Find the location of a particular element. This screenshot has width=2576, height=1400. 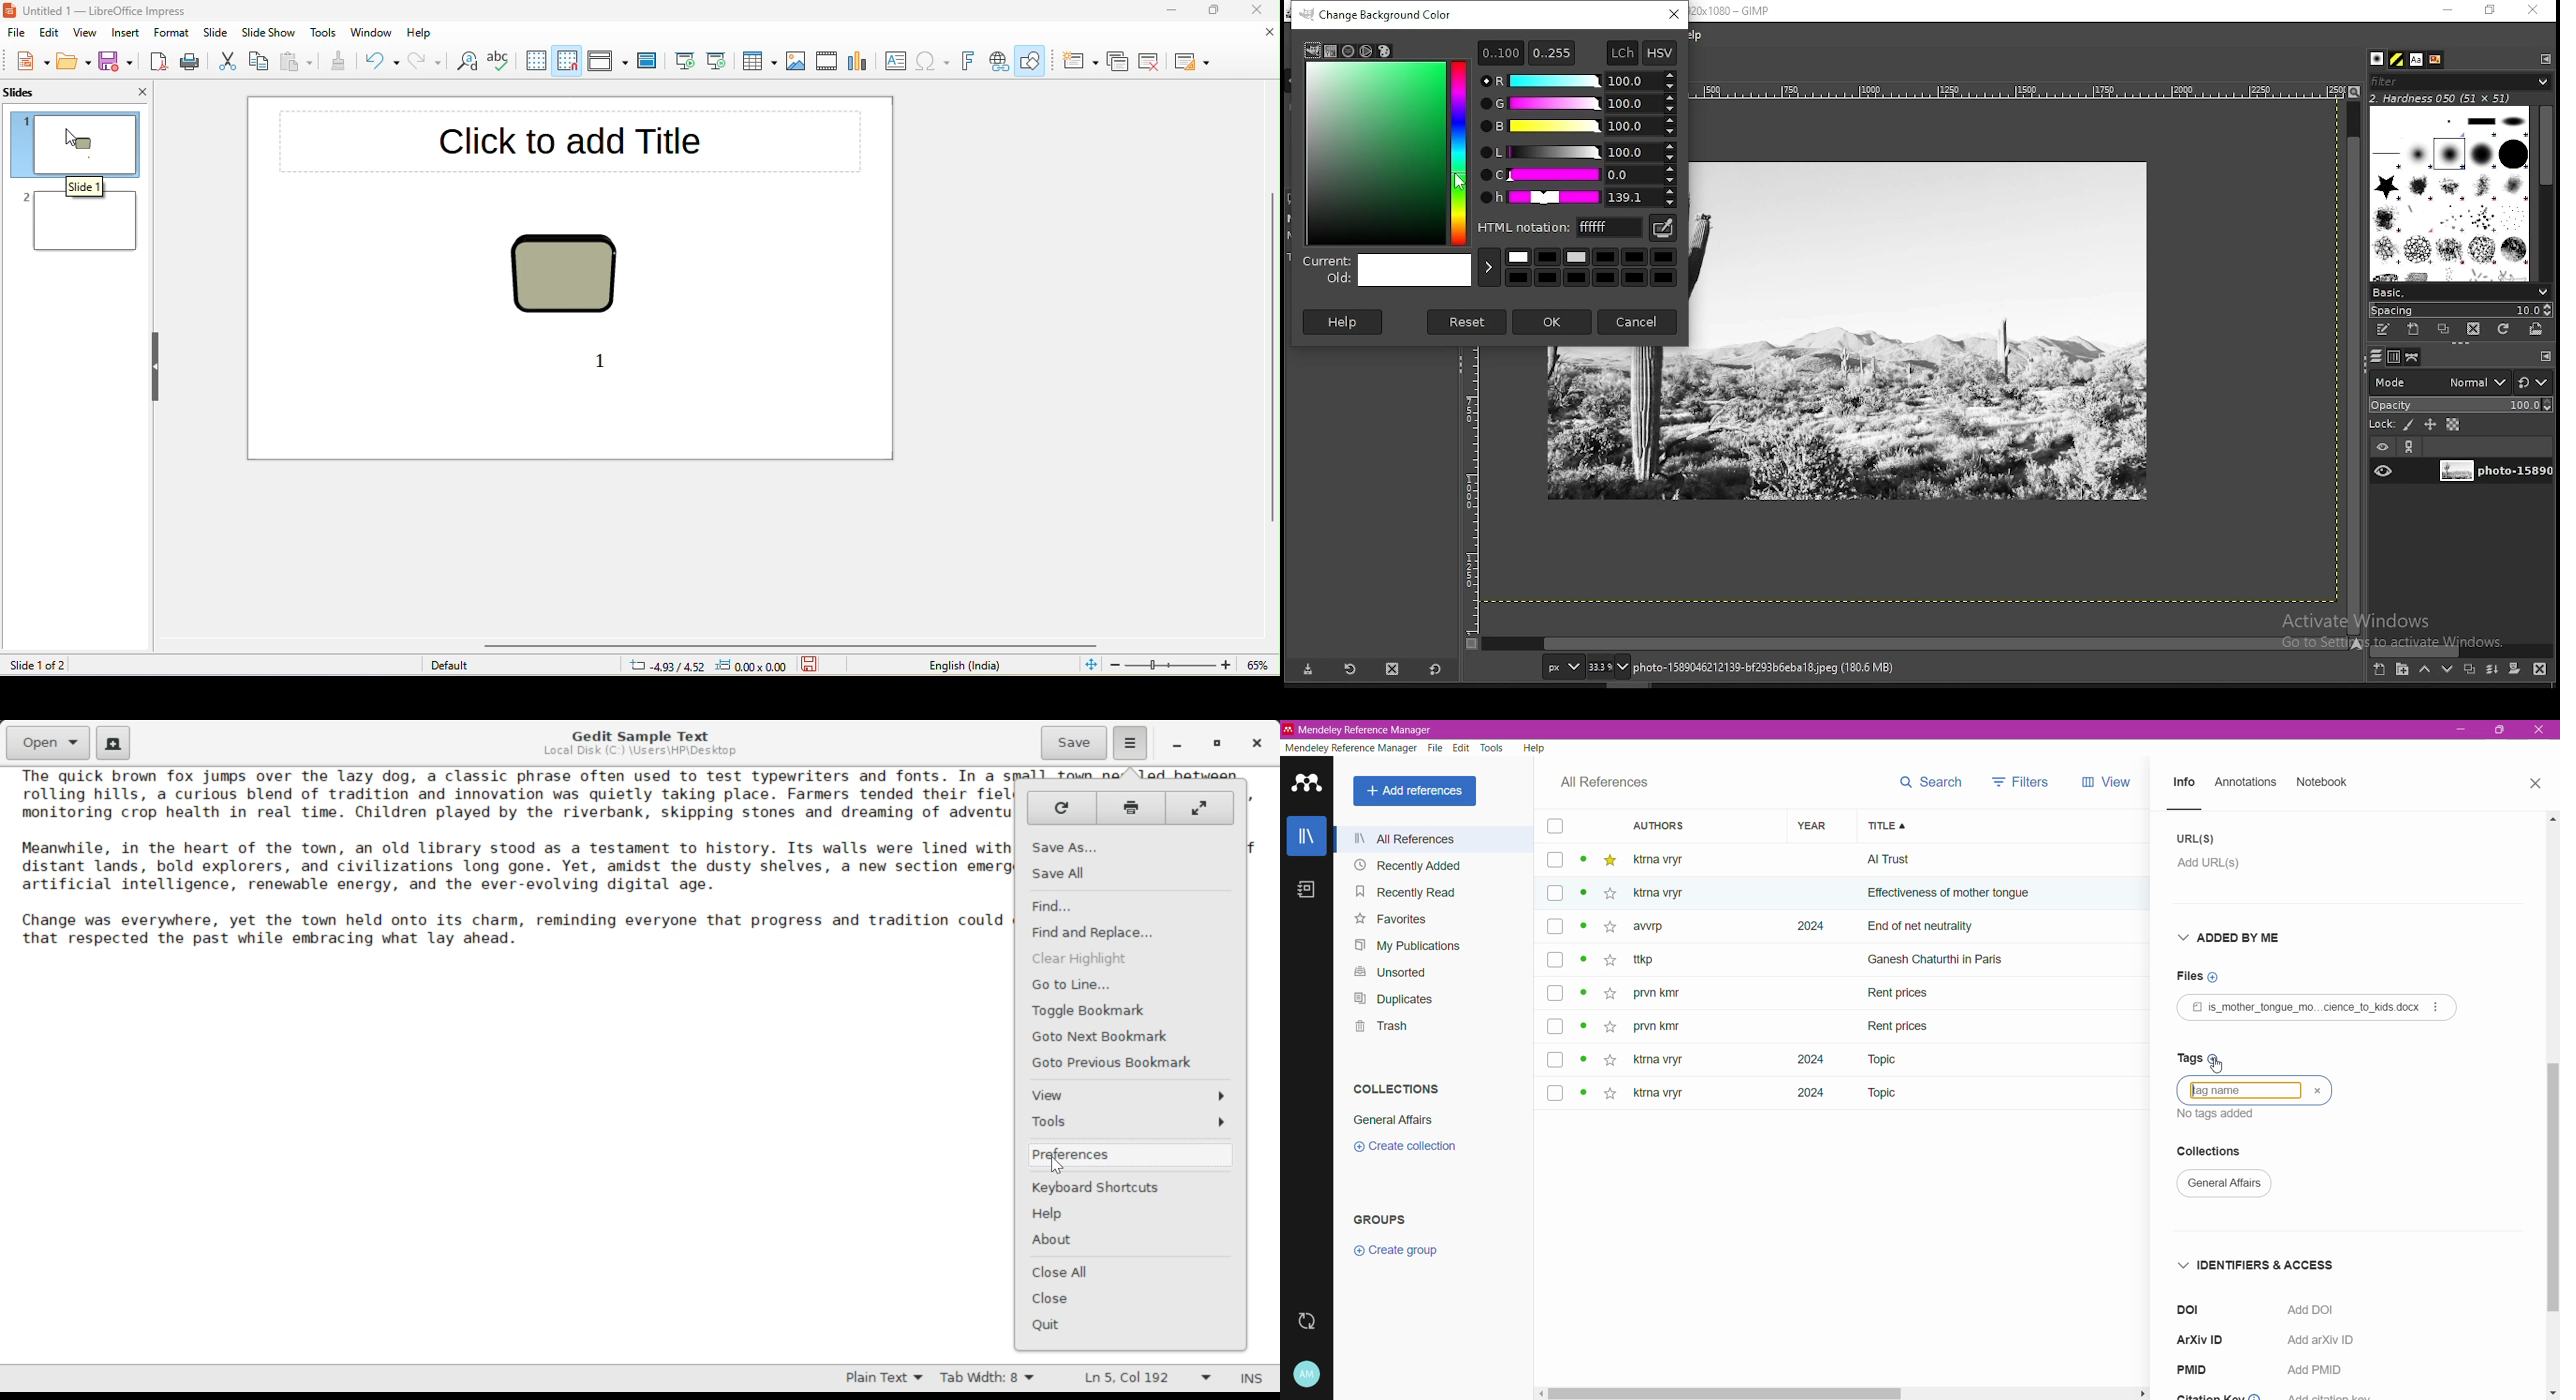

help is located at coordinates (424, 33).